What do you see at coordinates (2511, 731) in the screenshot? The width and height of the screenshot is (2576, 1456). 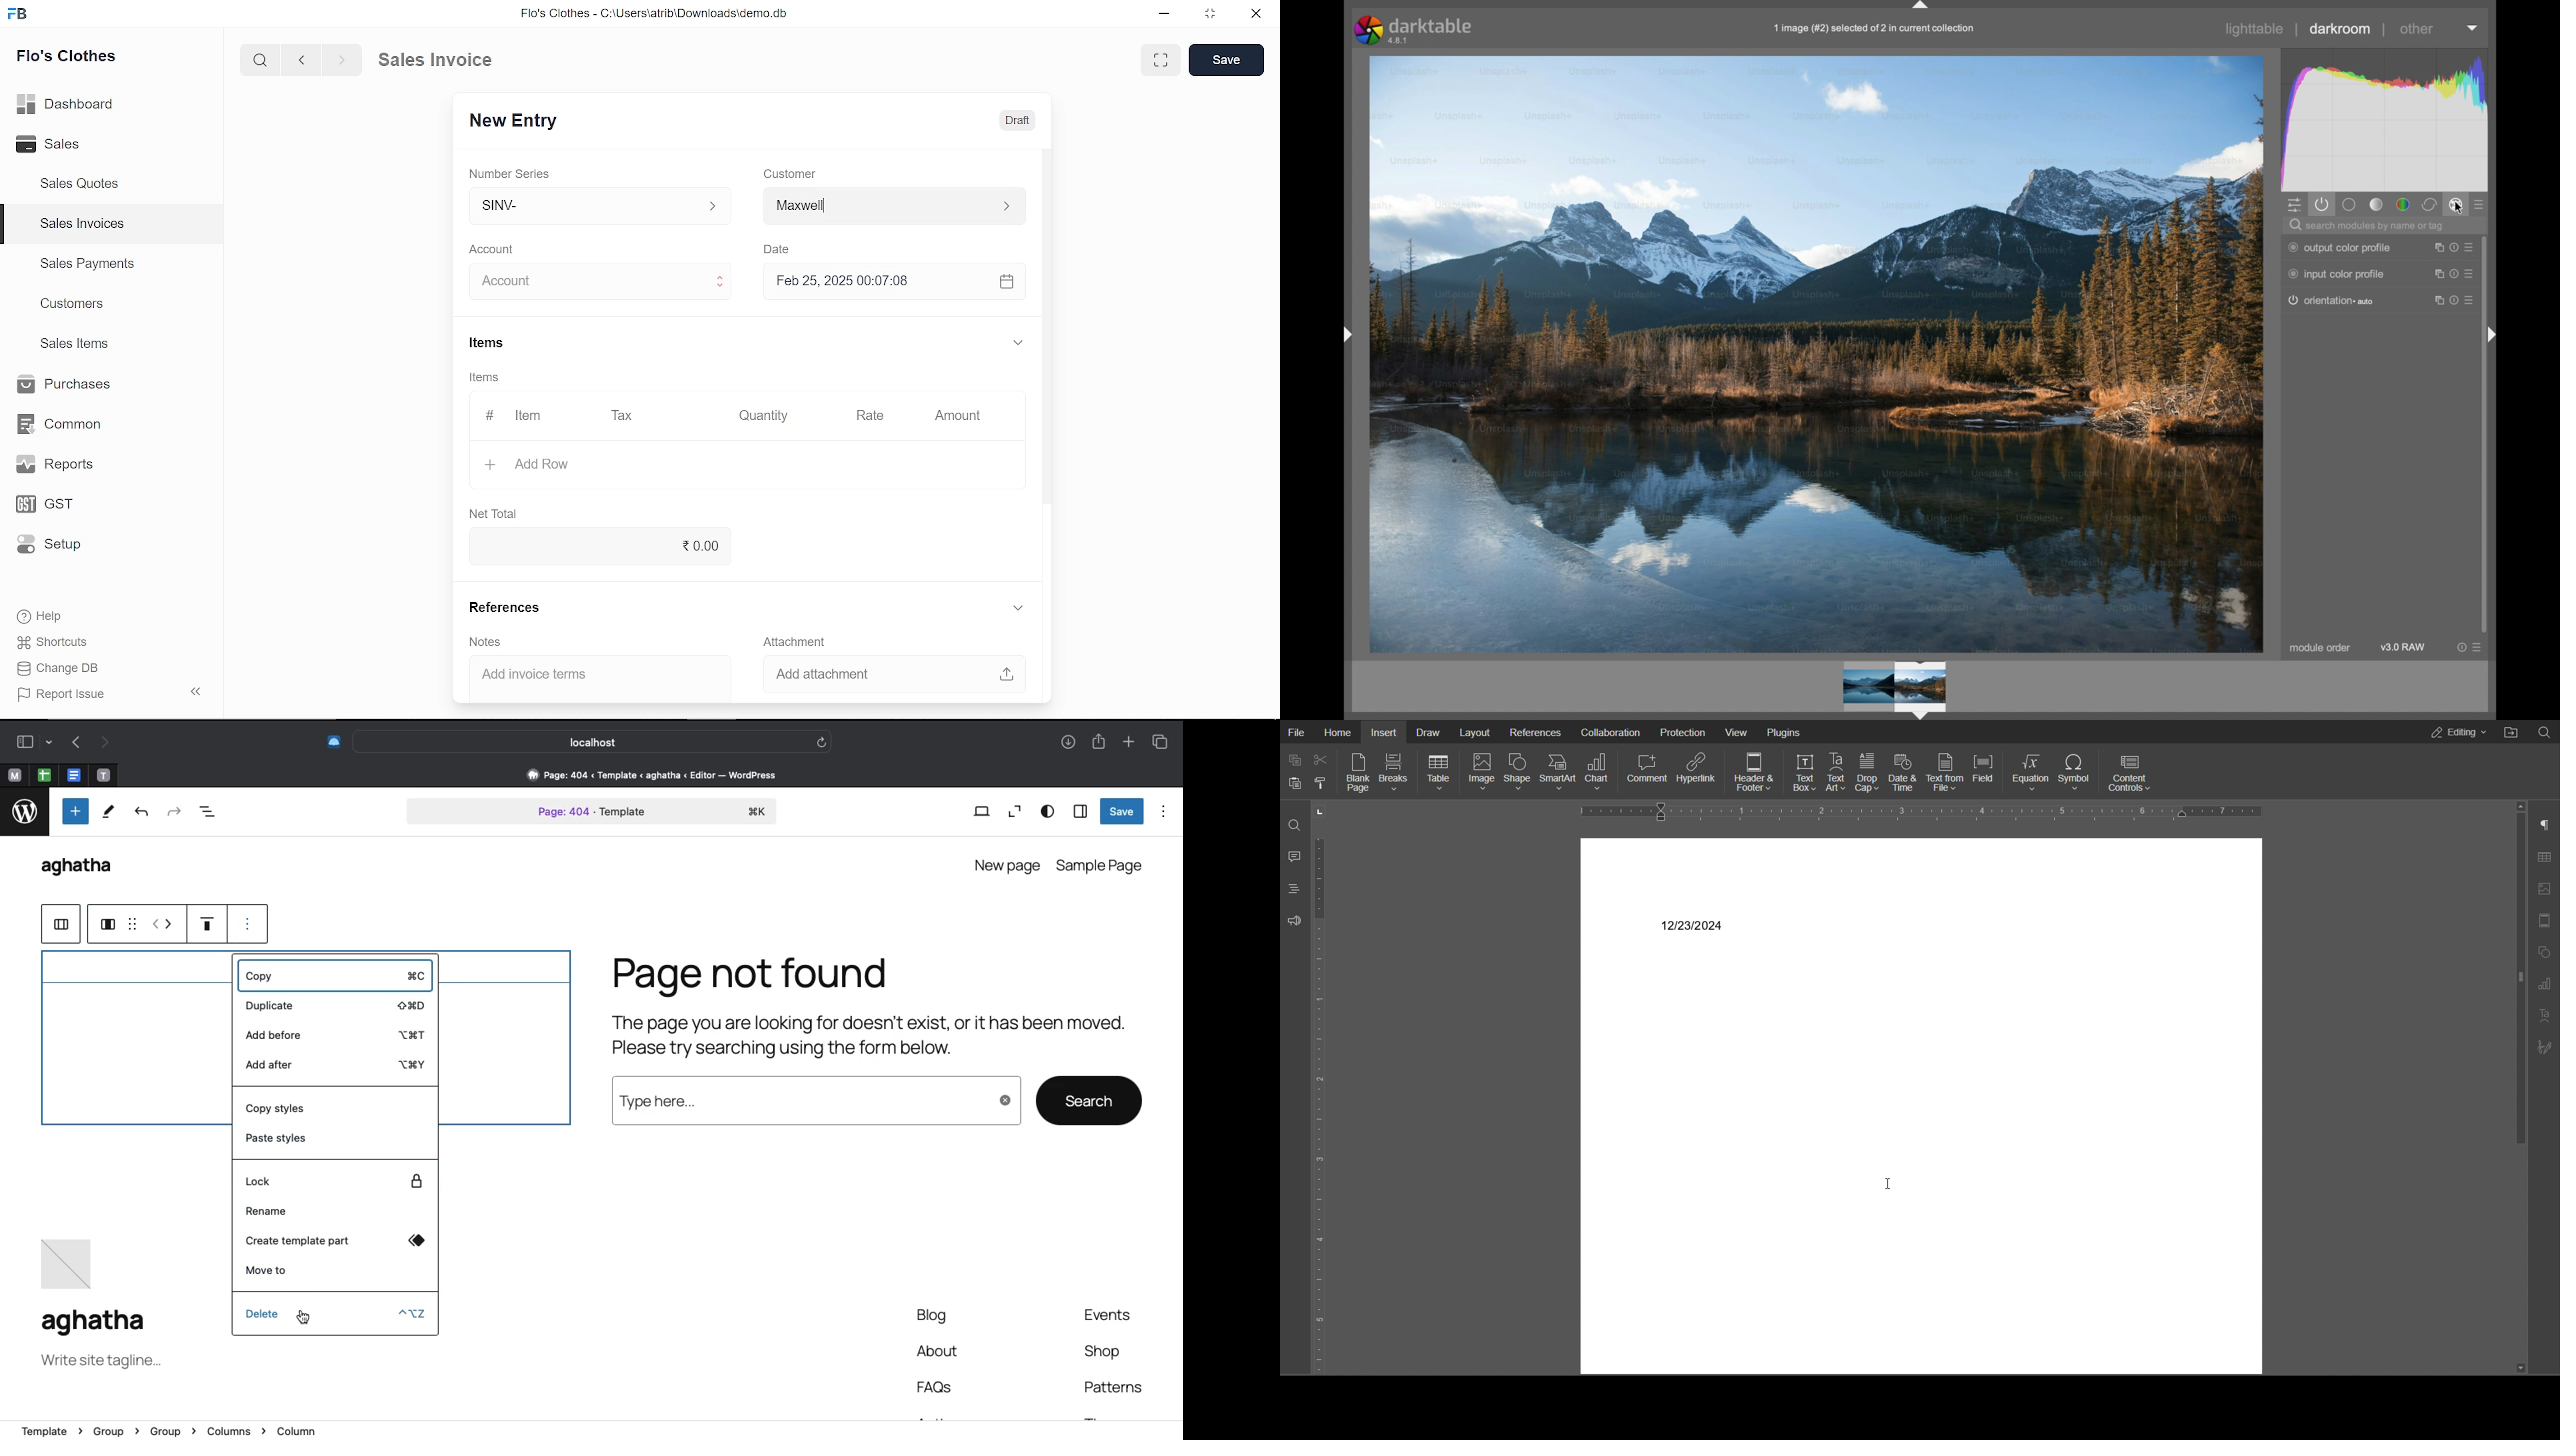 I see `Open File Location` at bounding box center [2511, 731].